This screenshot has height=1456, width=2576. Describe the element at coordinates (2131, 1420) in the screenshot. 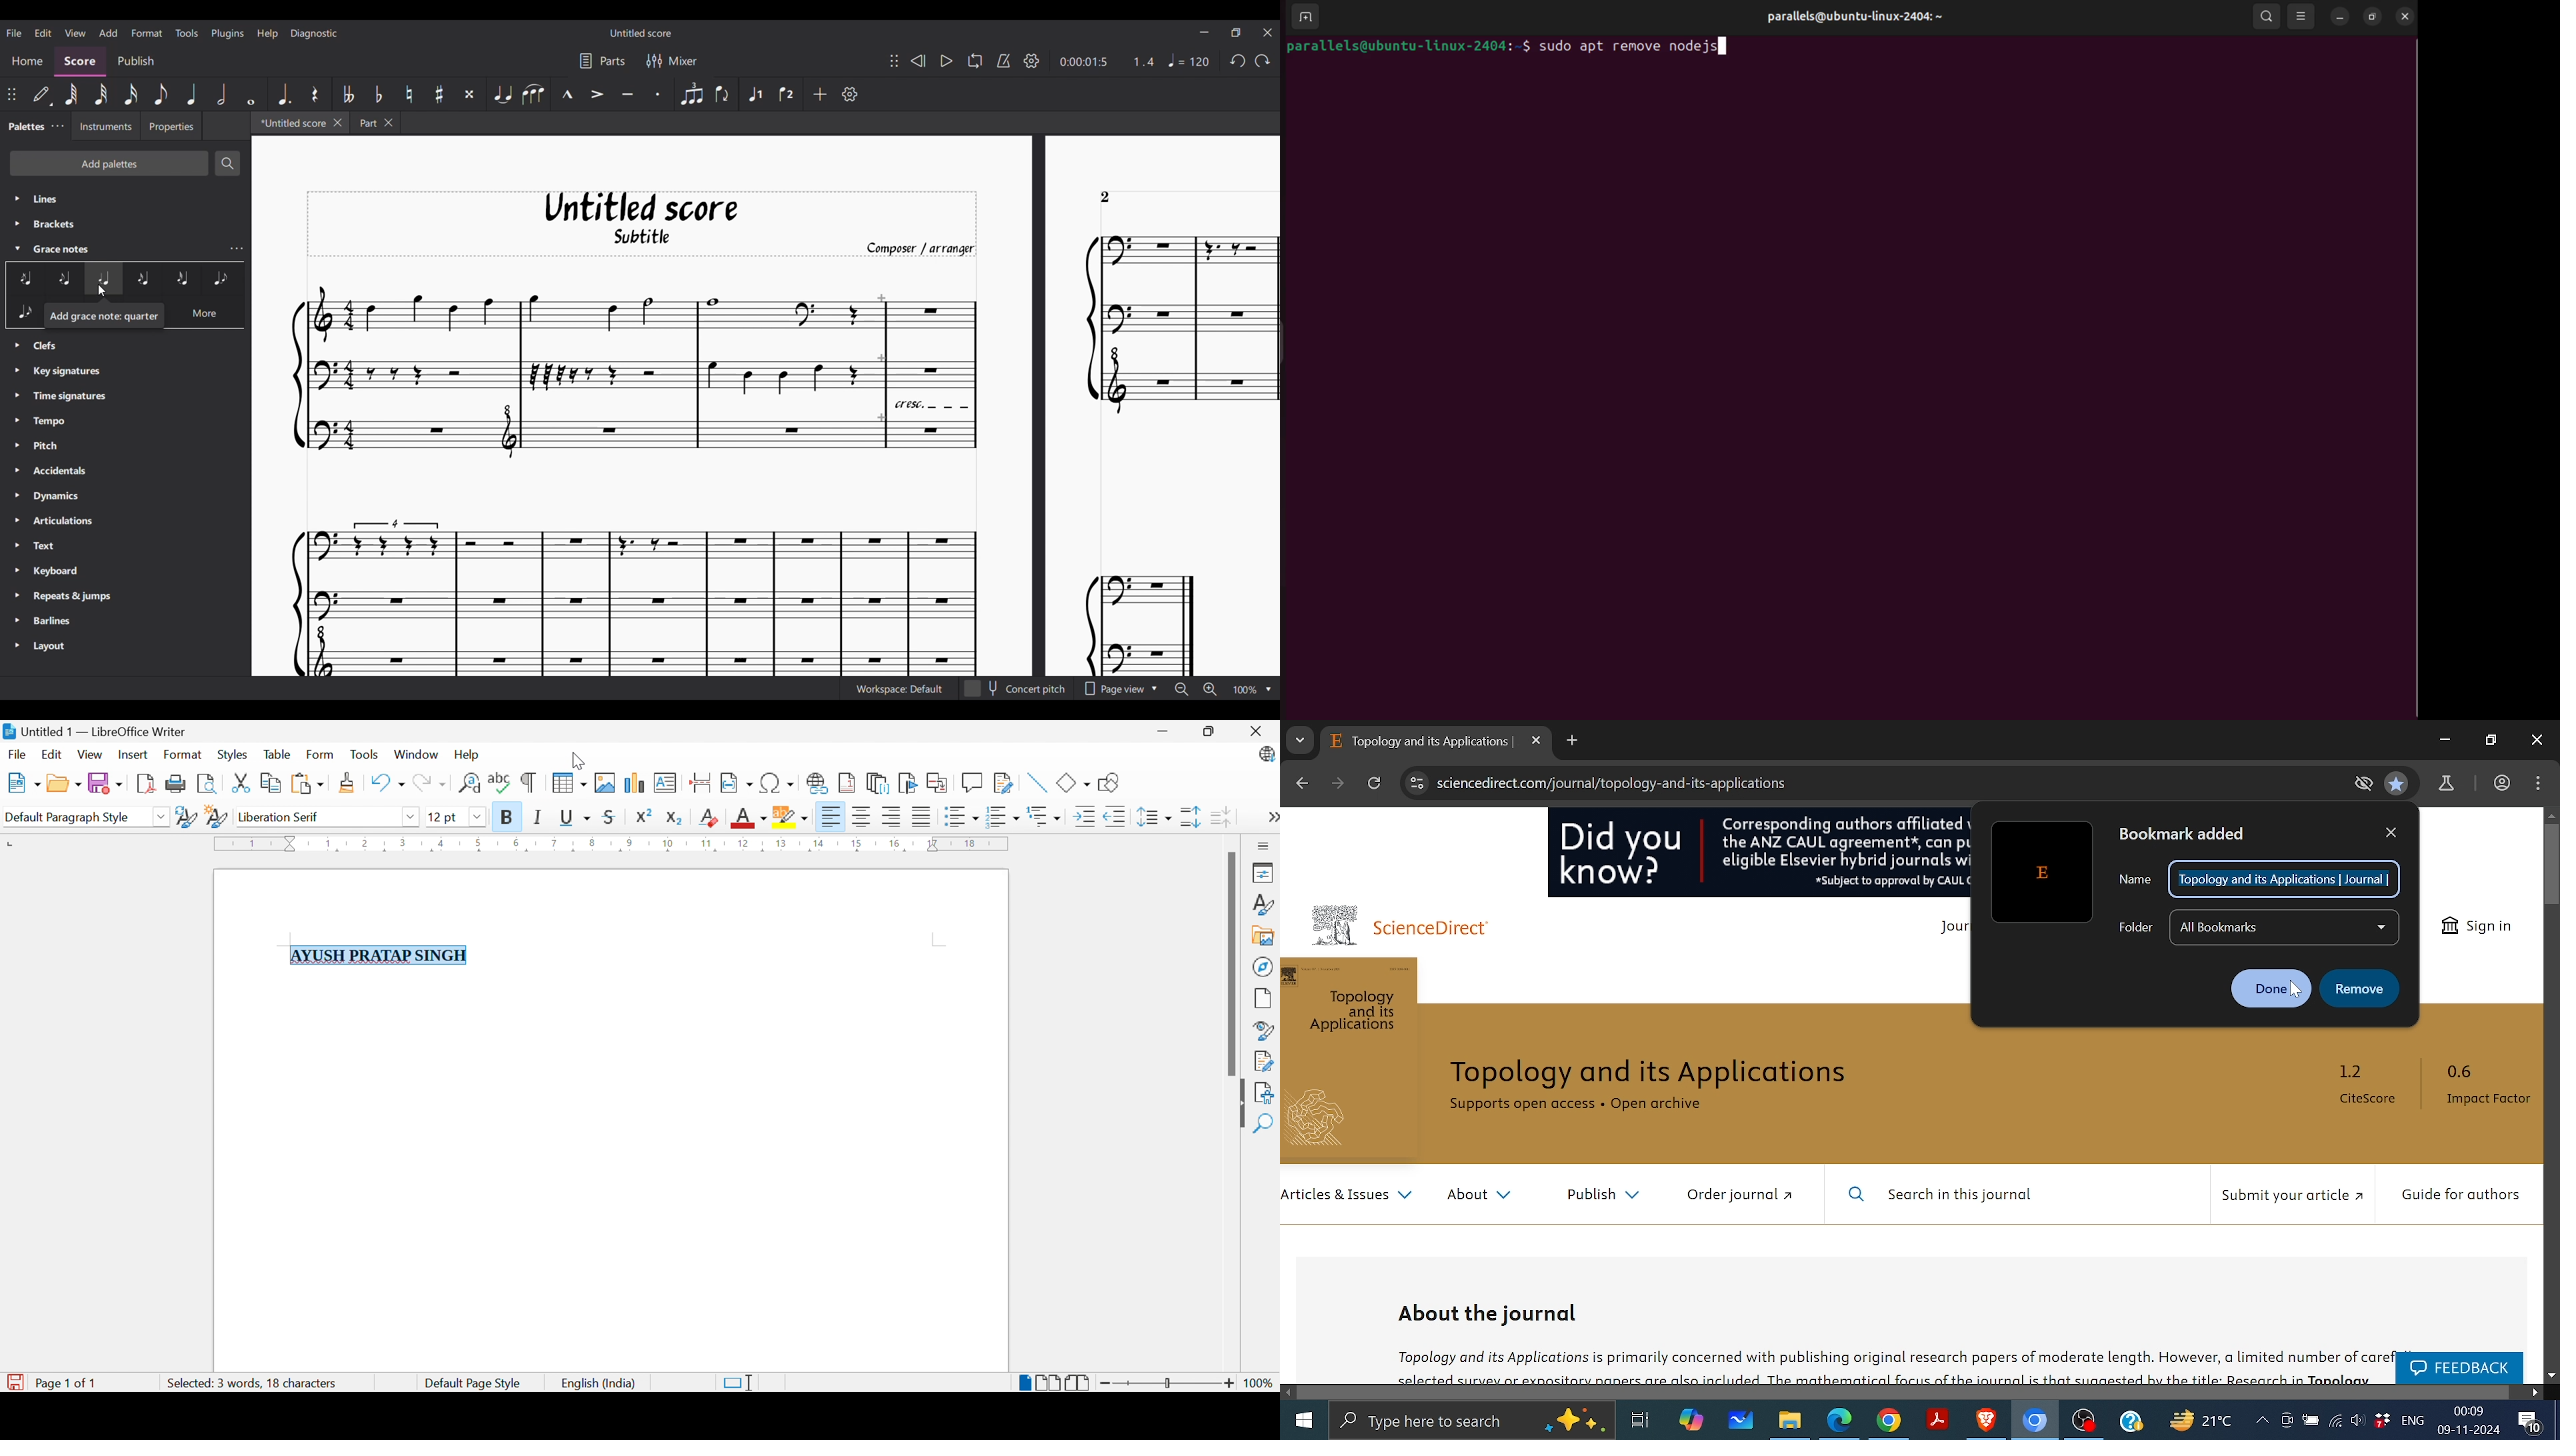

I see `Help` at that location.